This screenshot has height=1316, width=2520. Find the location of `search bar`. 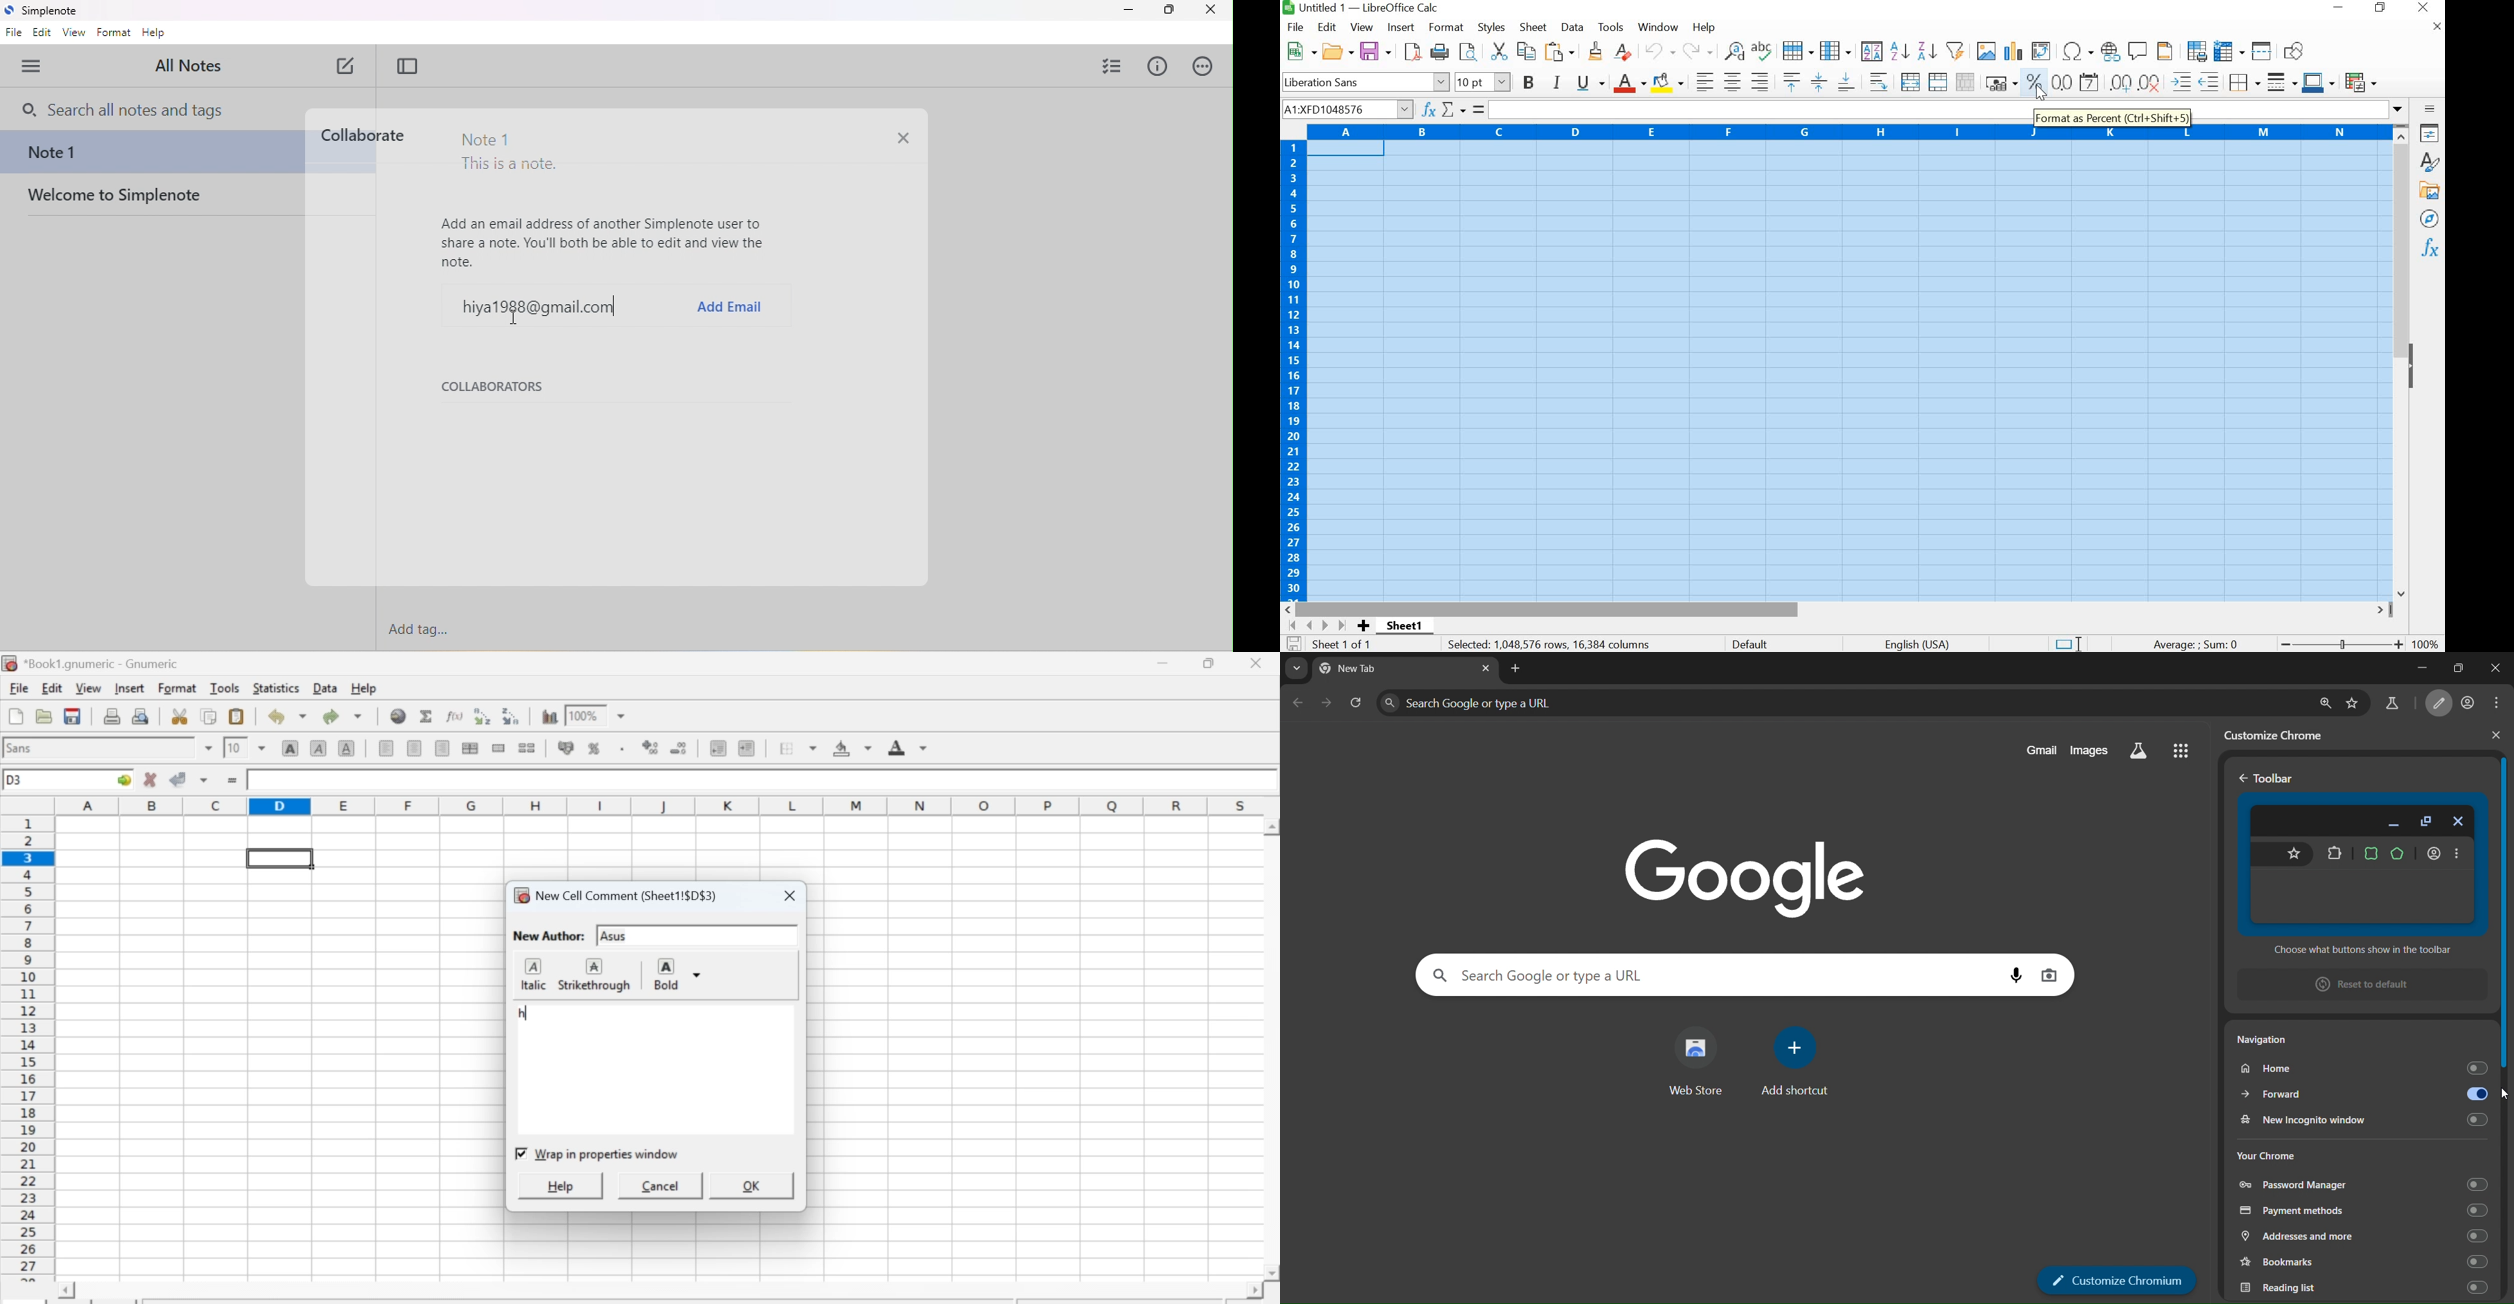

search bar is located at coordinates (134, 110).